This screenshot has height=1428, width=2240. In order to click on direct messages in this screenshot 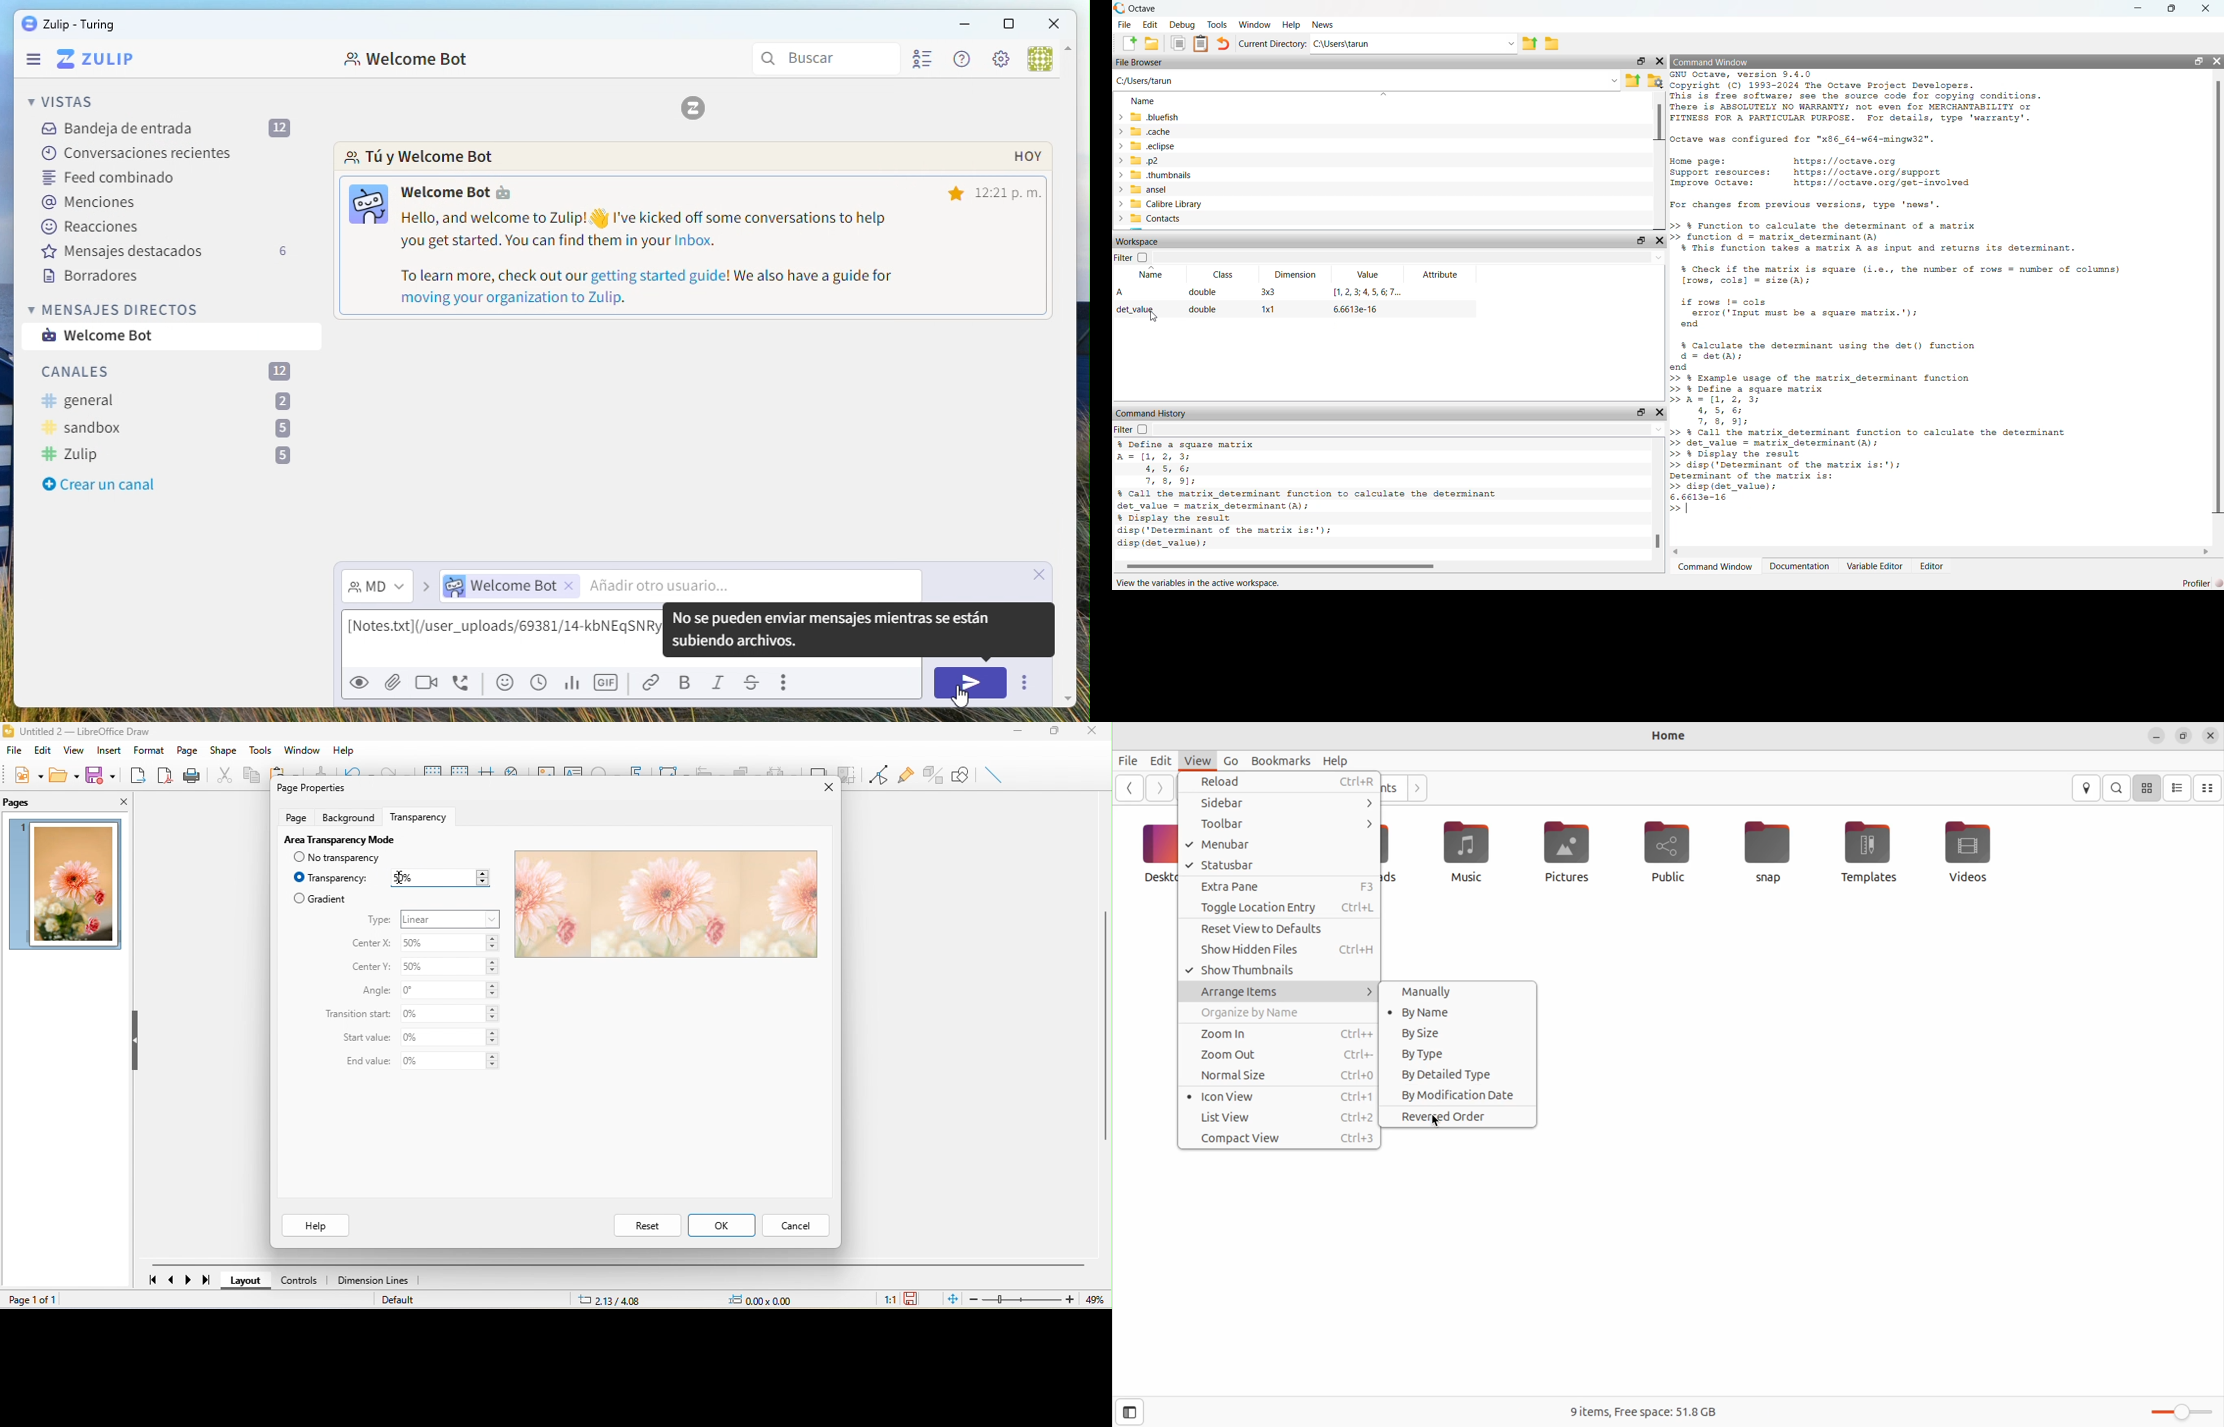, I will do `click(378, 588)`.